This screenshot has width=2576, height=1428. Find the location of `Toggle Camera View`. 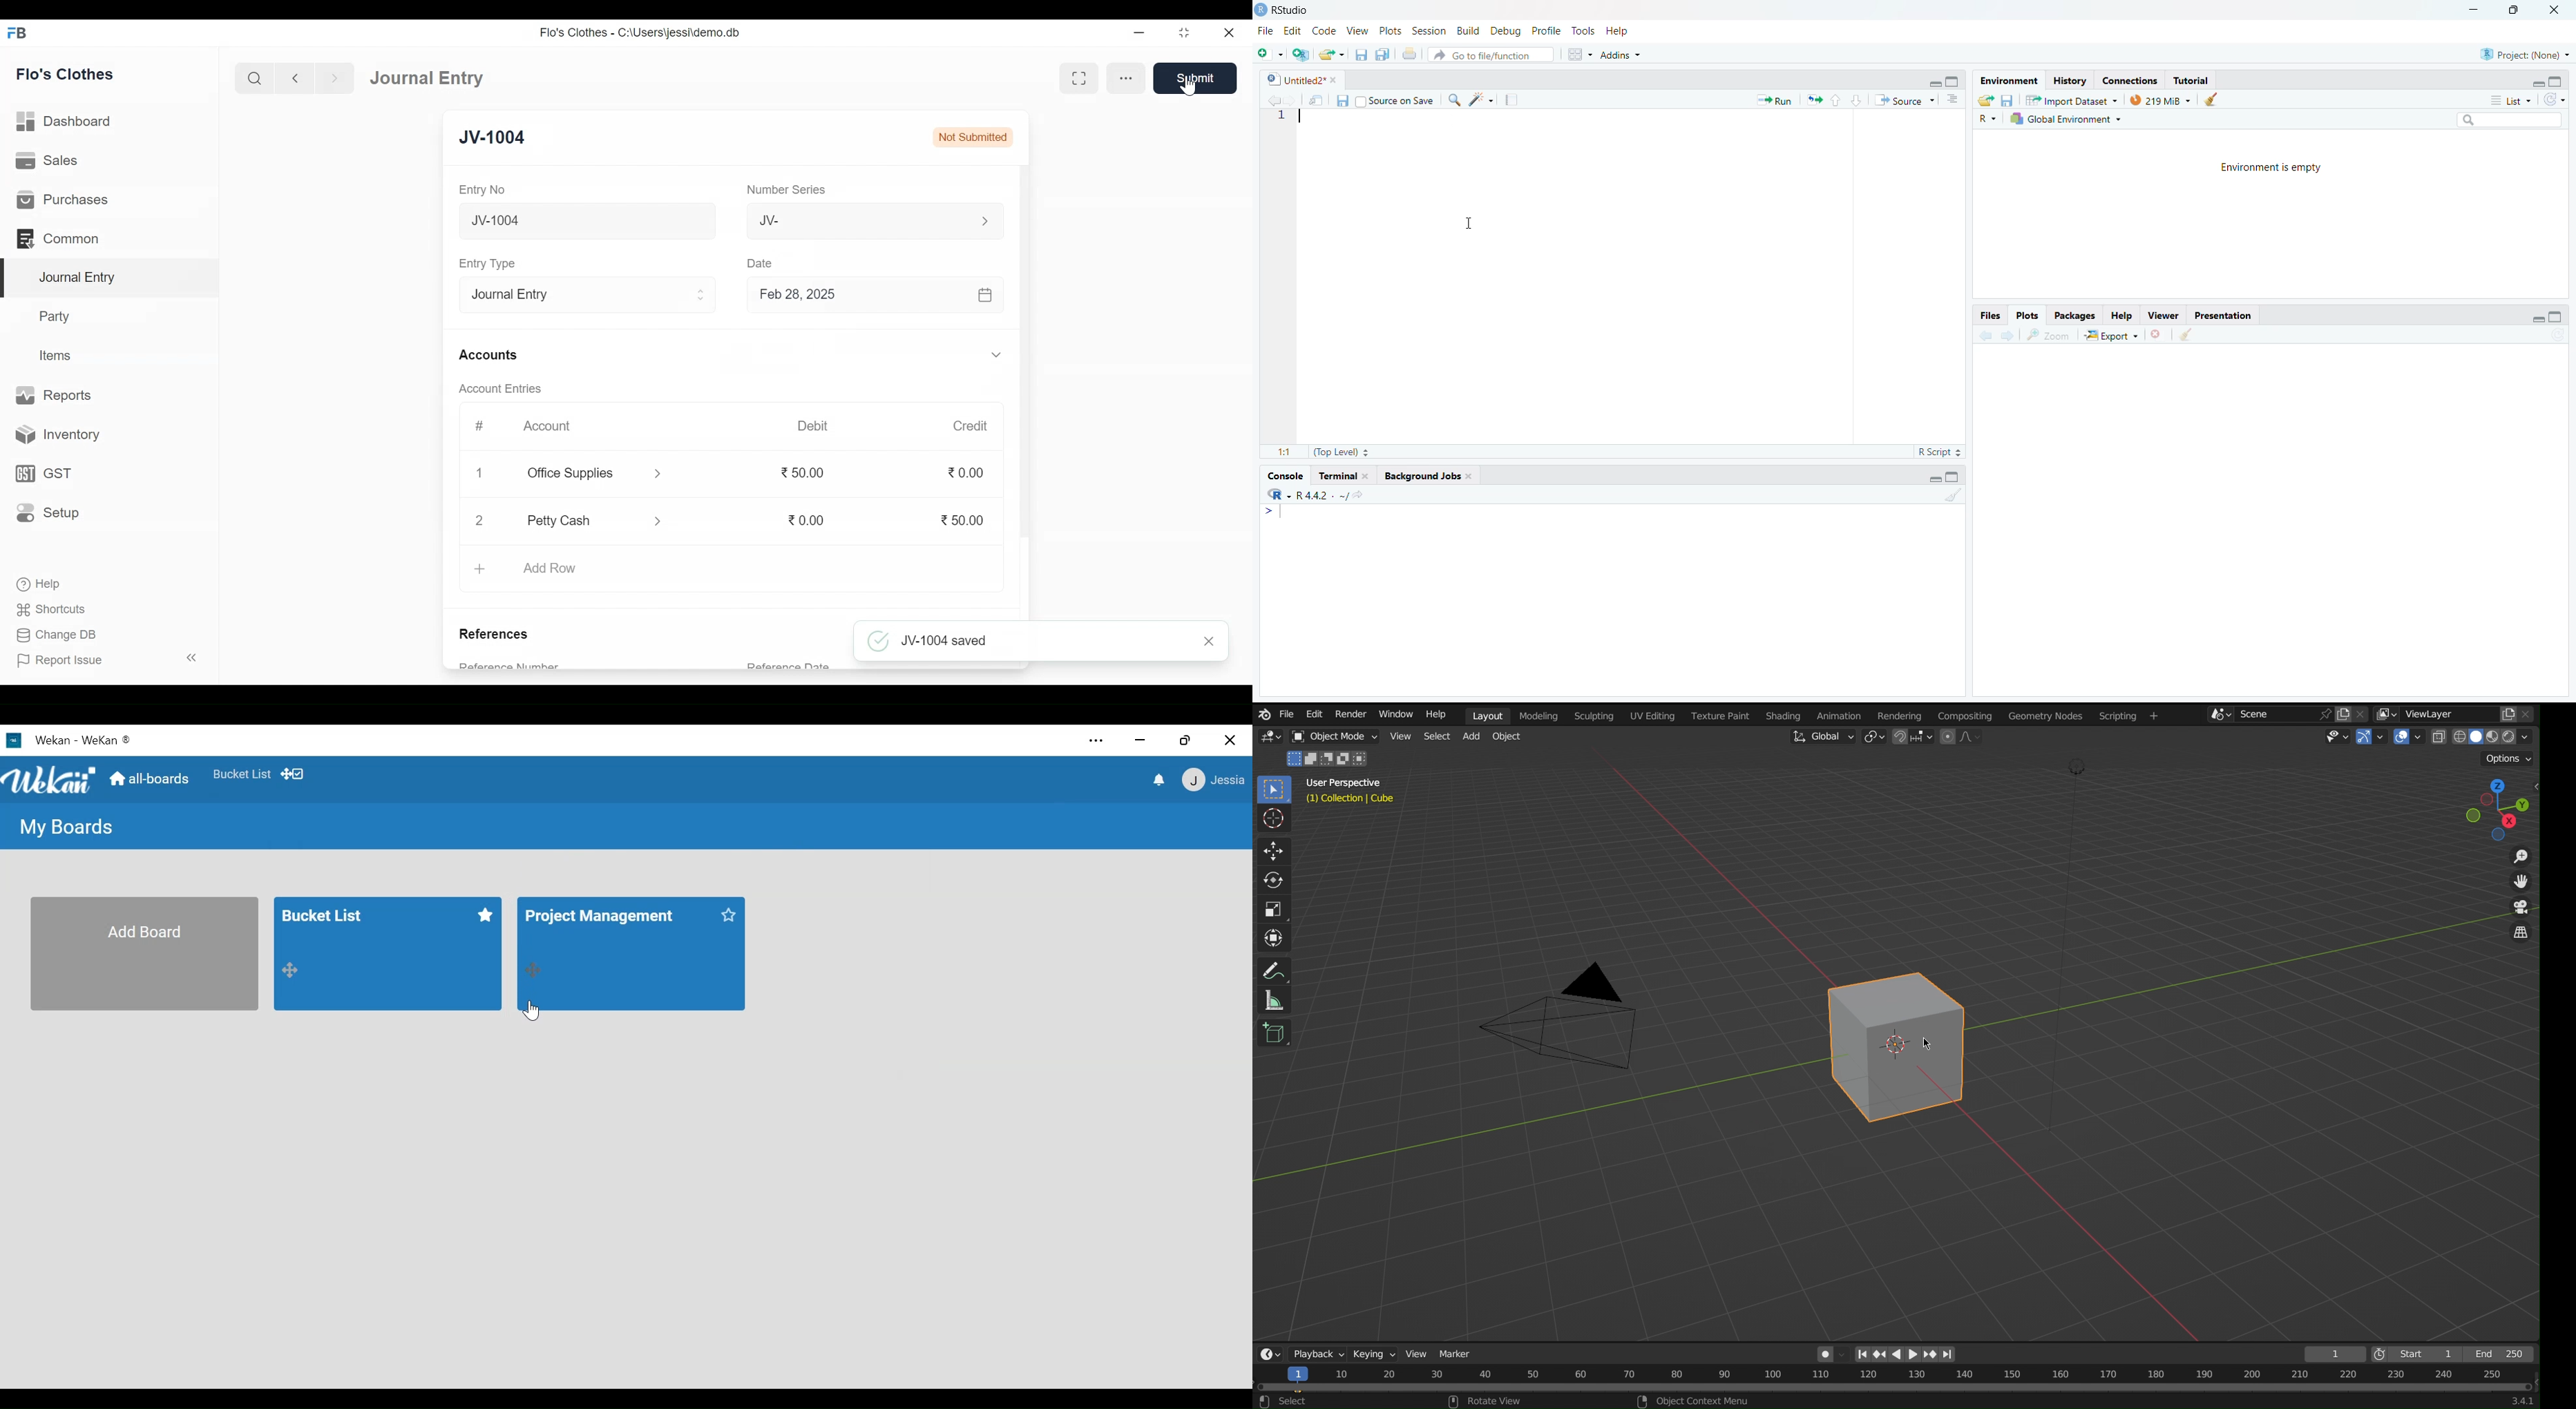

Toggle Camera View is located at coordinates (2519, 908).